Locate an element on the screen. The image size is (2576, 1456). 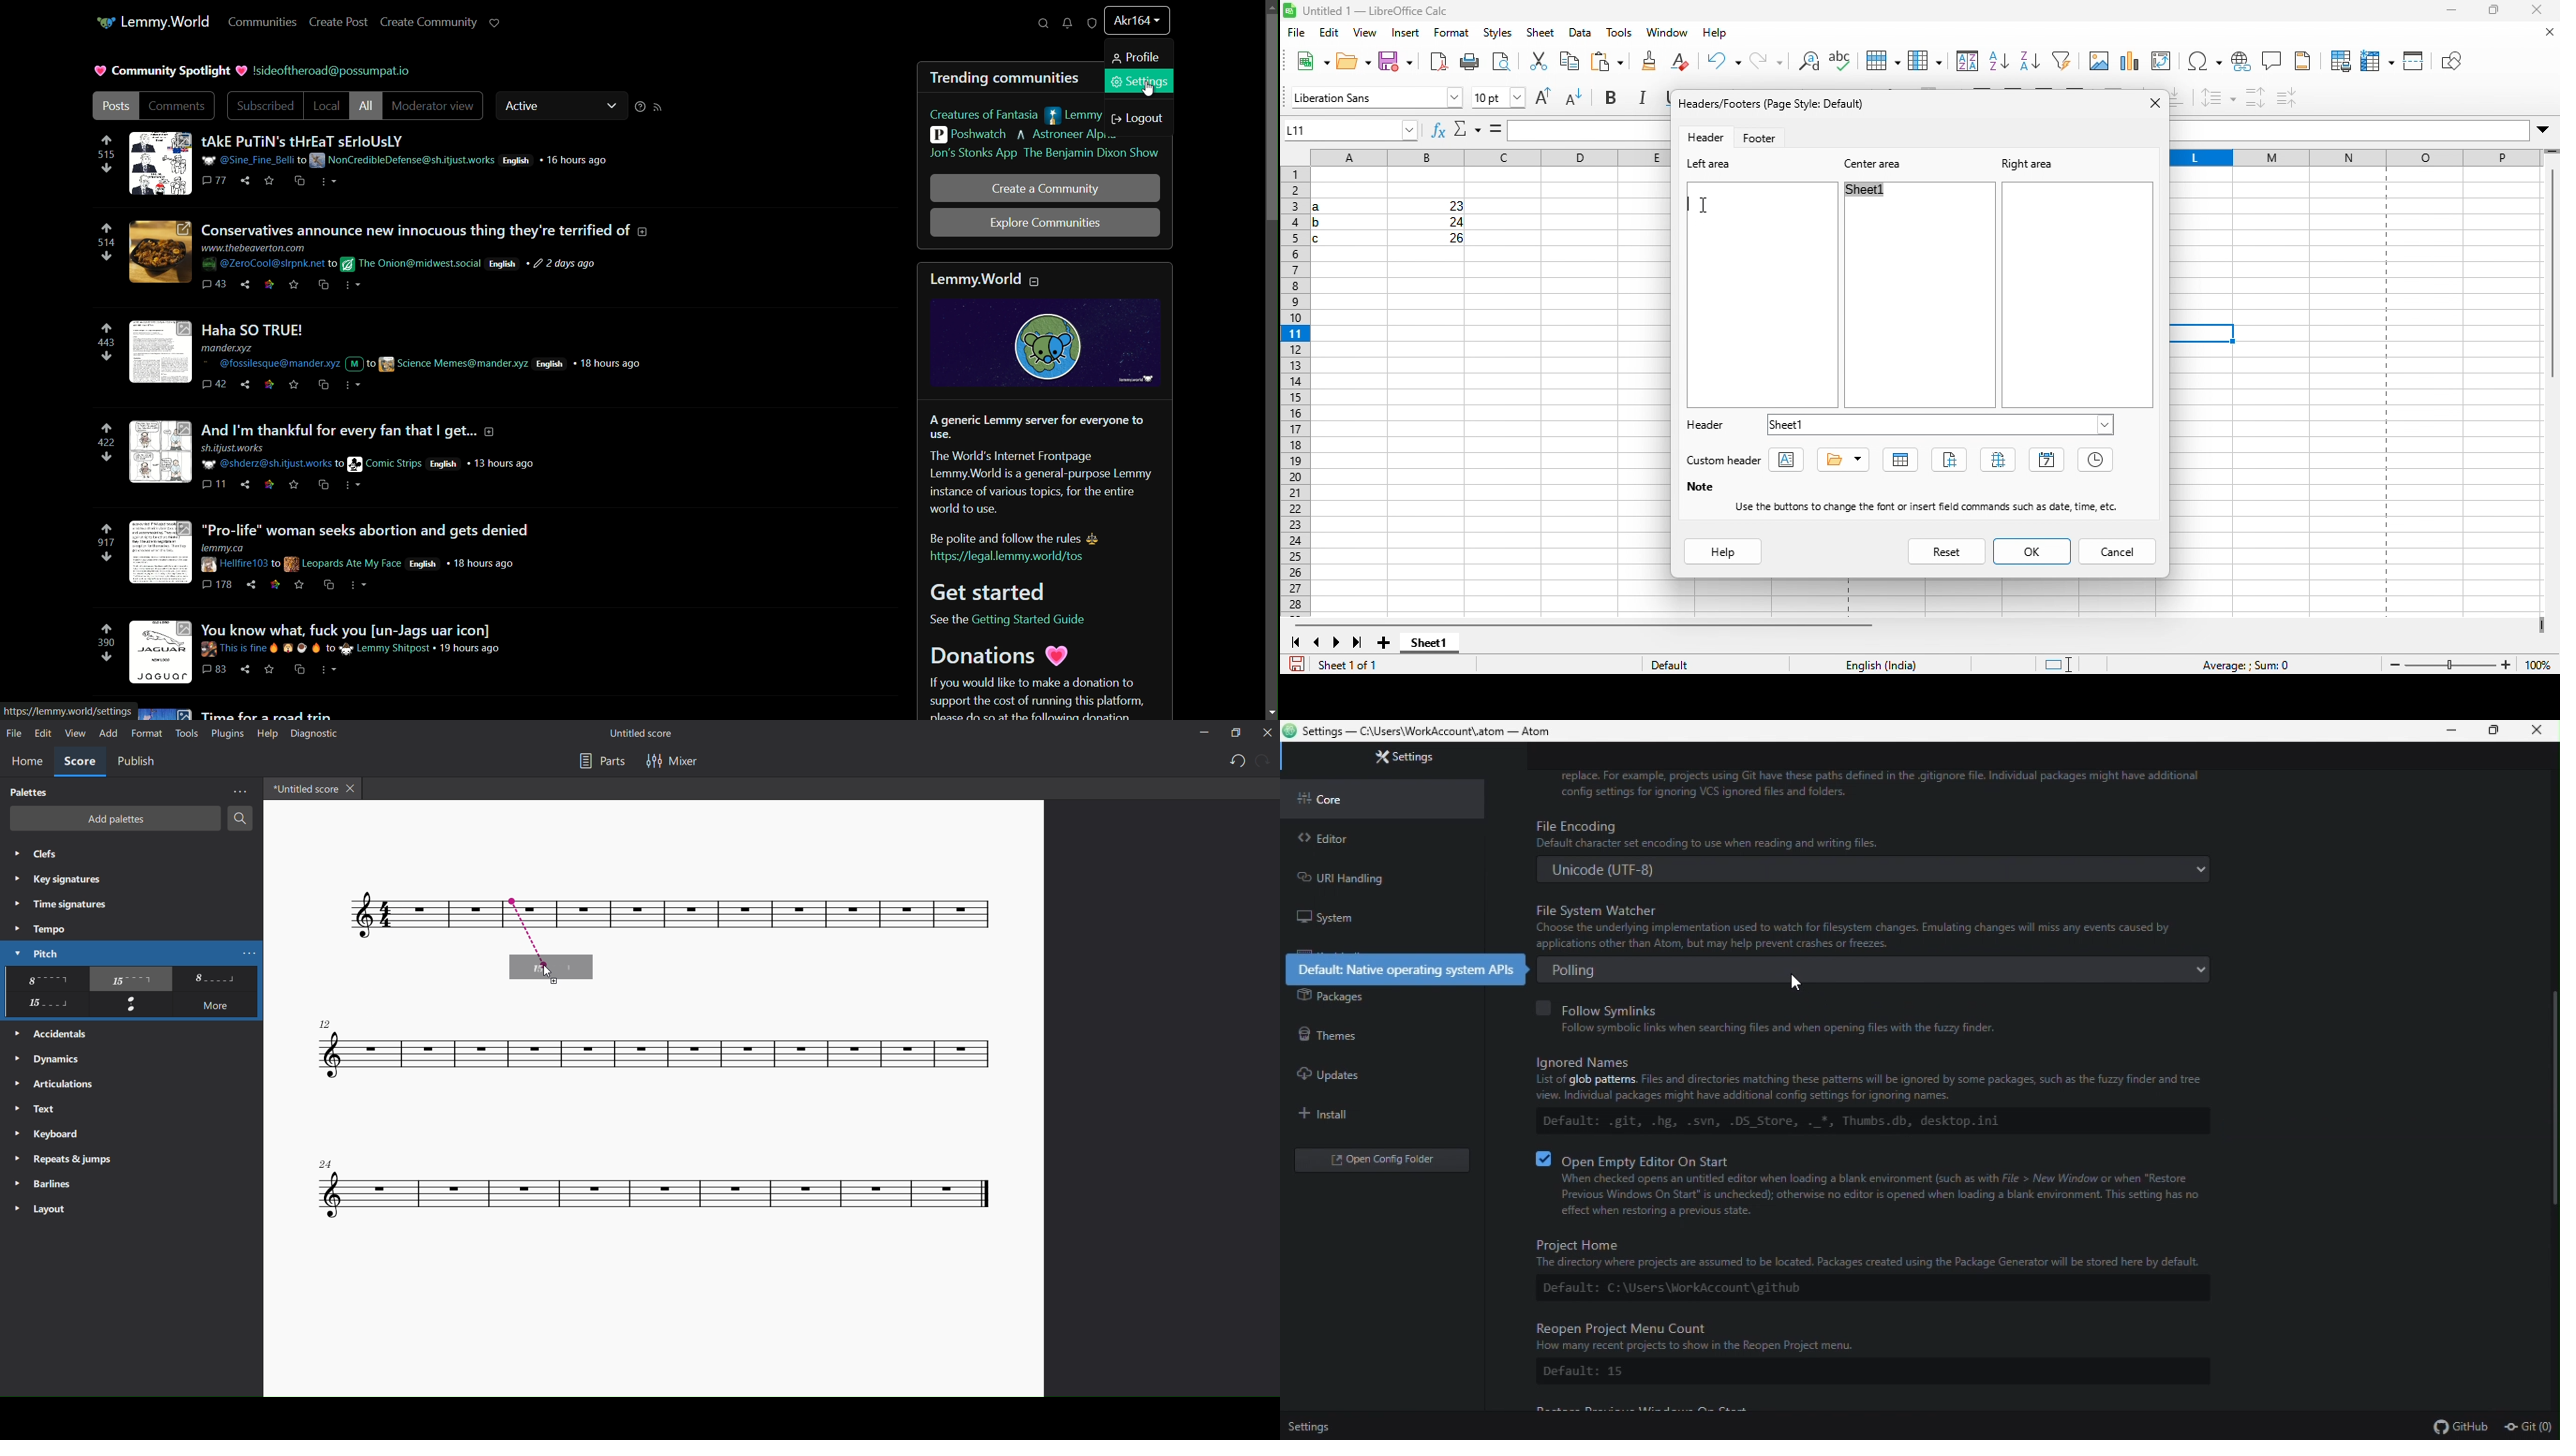
tempo is located at coordinates (43, 929).